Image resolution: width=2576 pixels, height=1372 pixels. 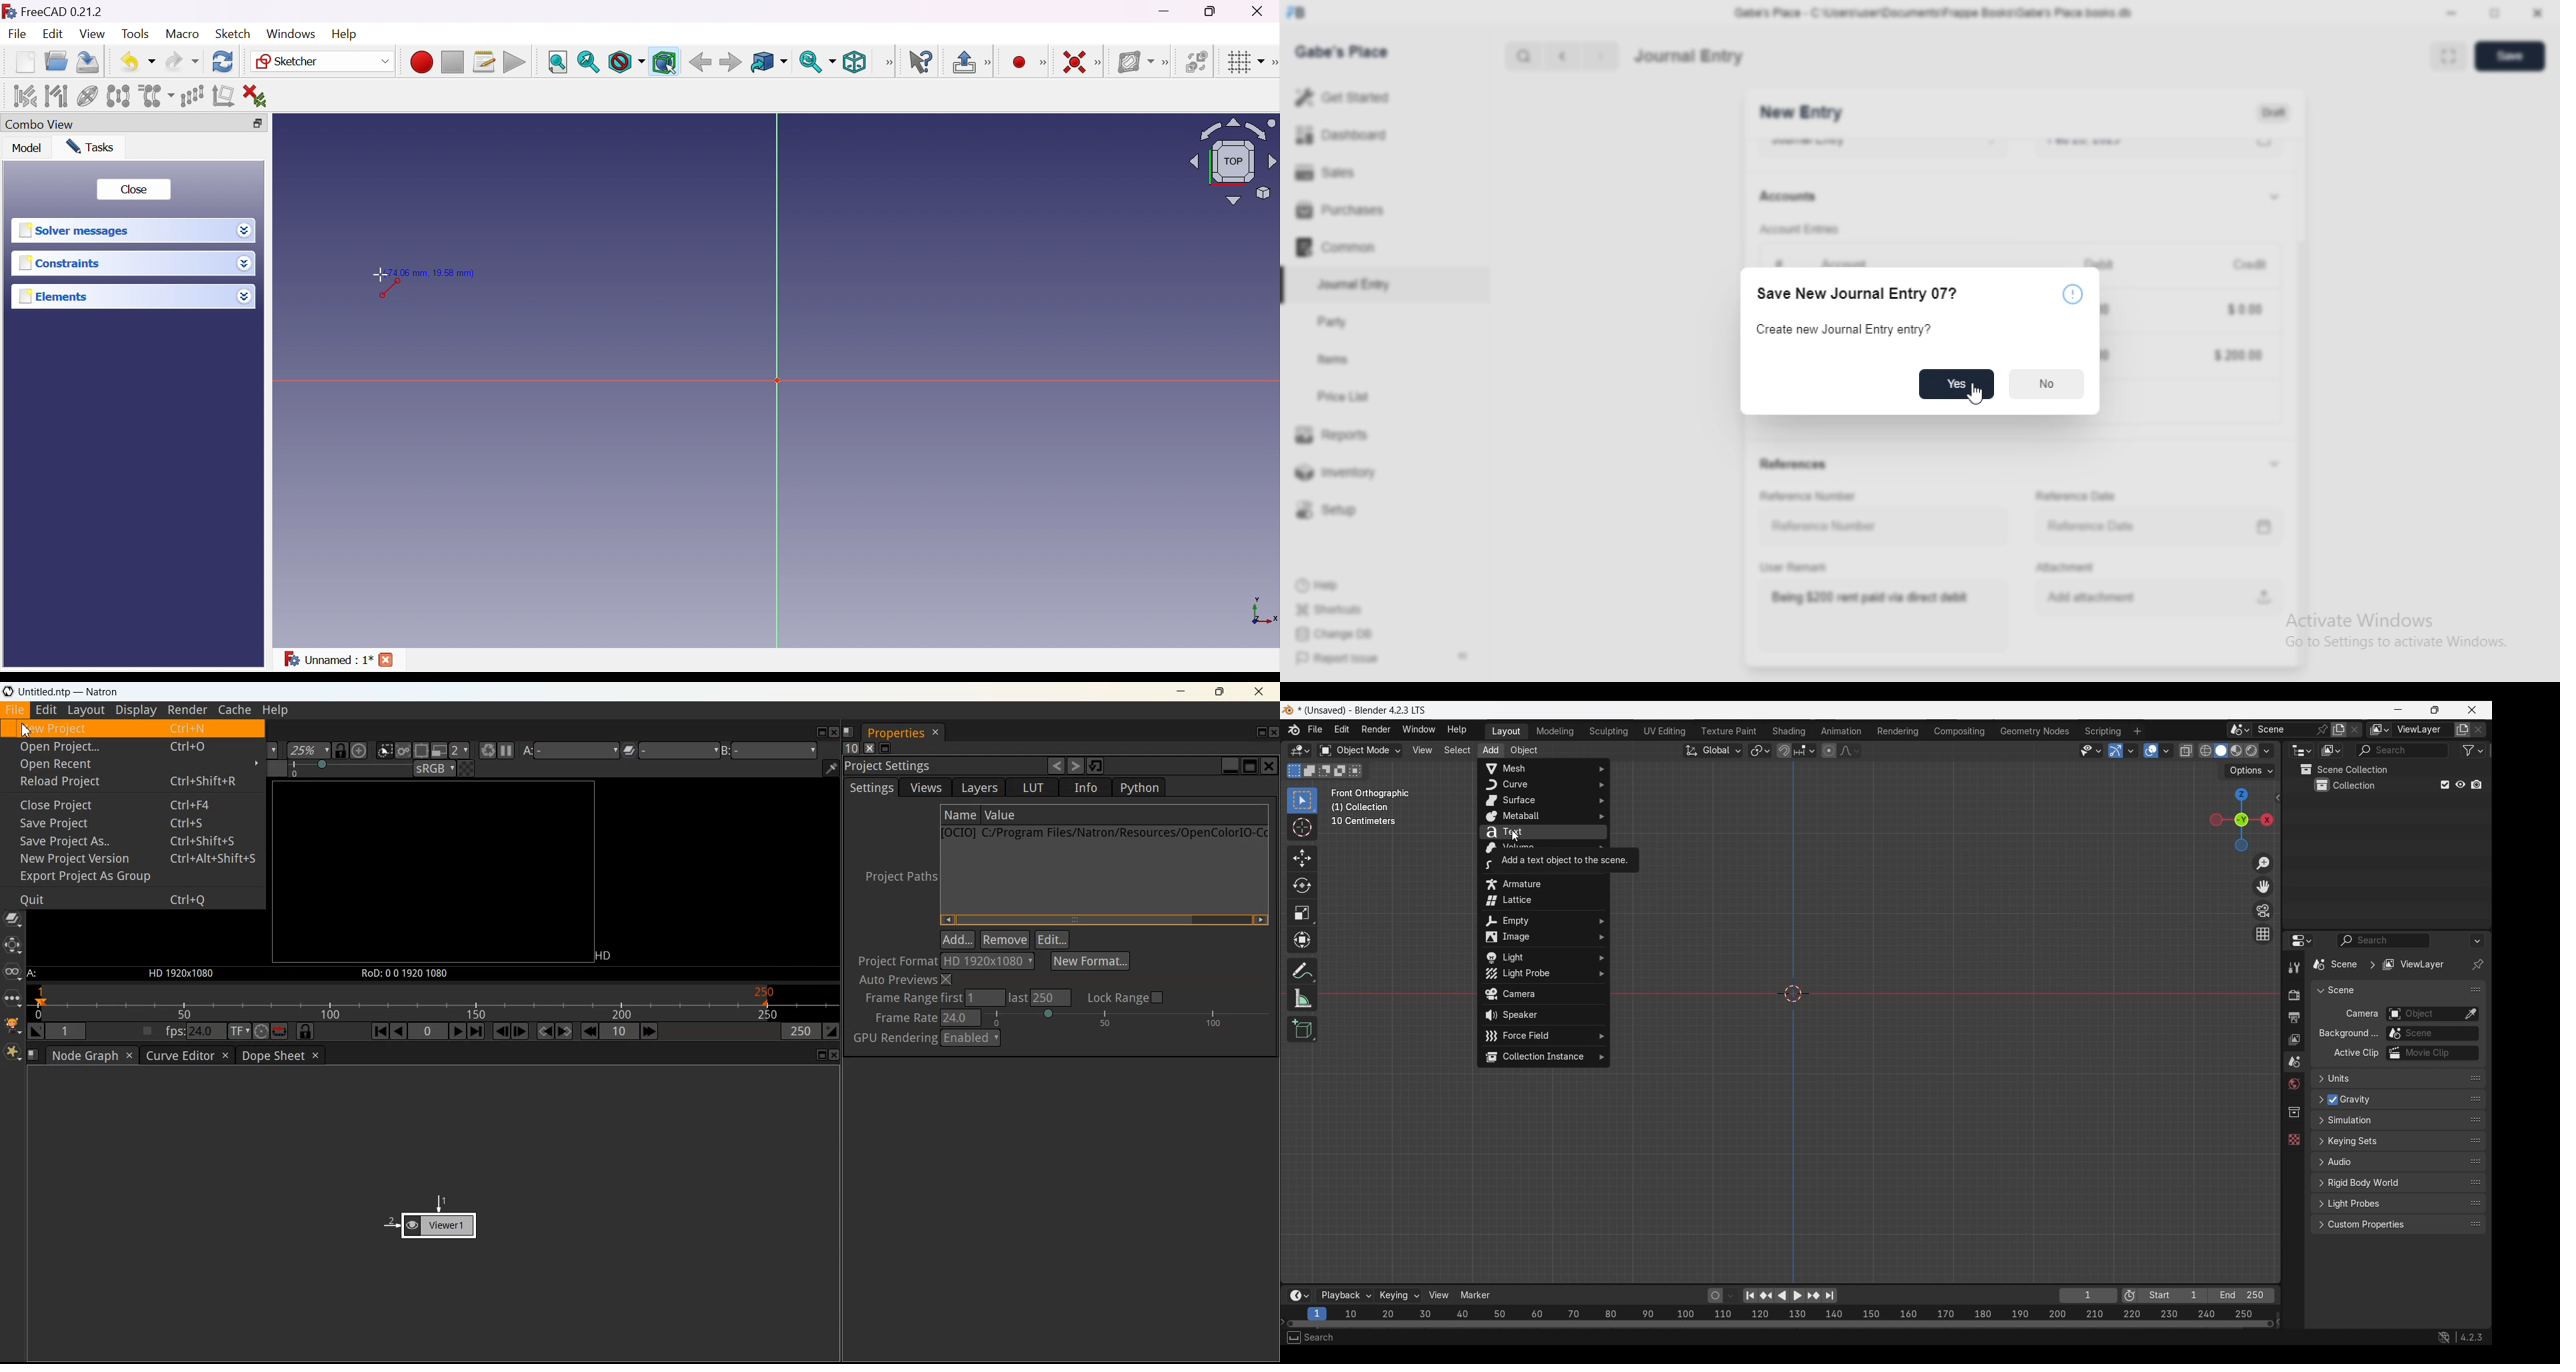 I want to click on Geometry nodes workspace, so click(x=2035, y=731).